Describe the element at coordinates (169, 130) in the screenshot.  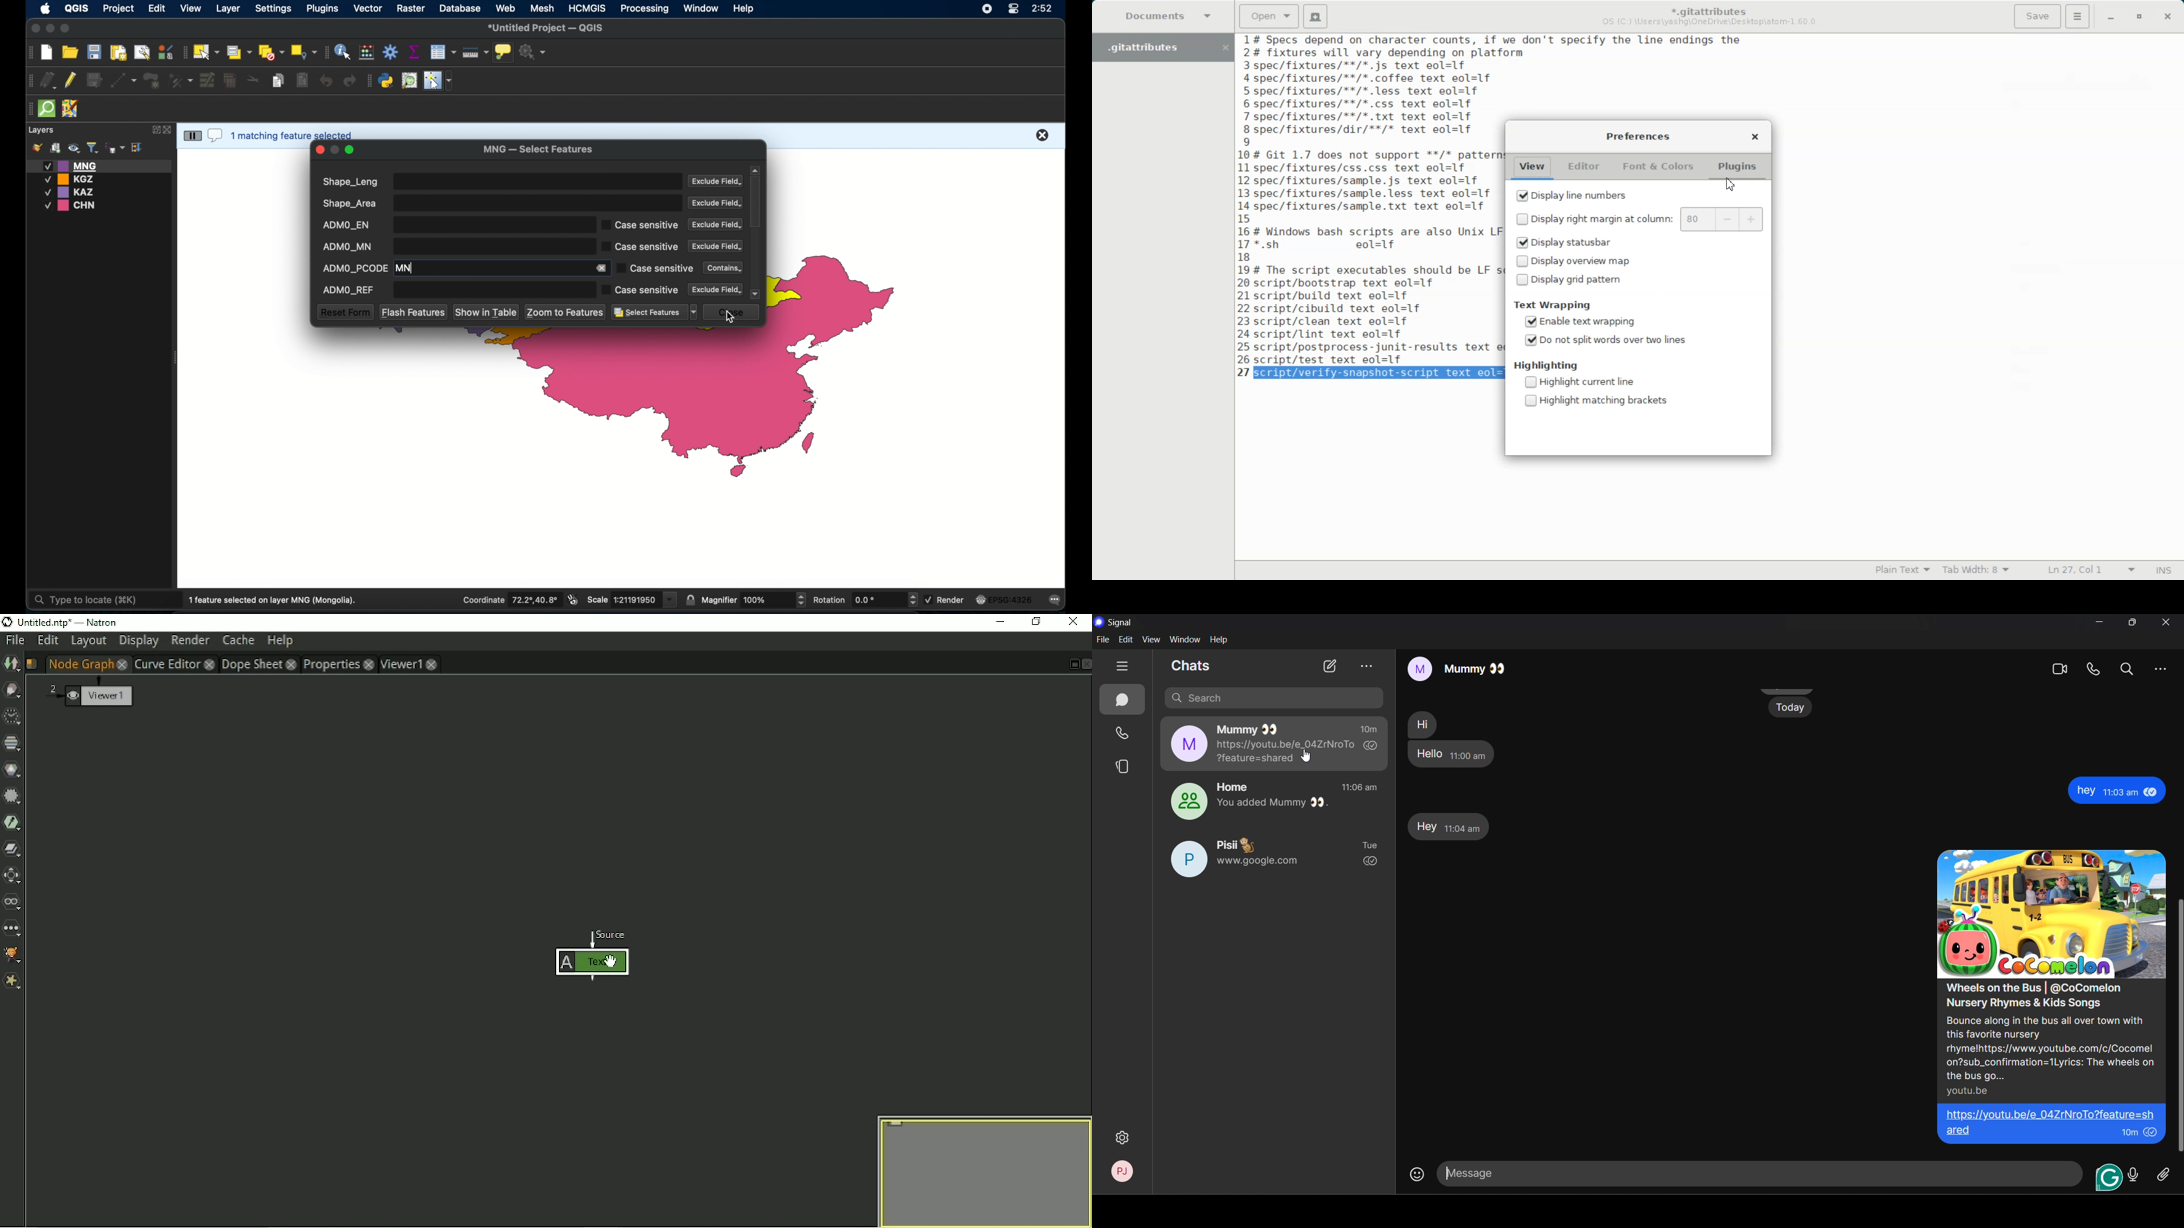
I see `close` at that location.